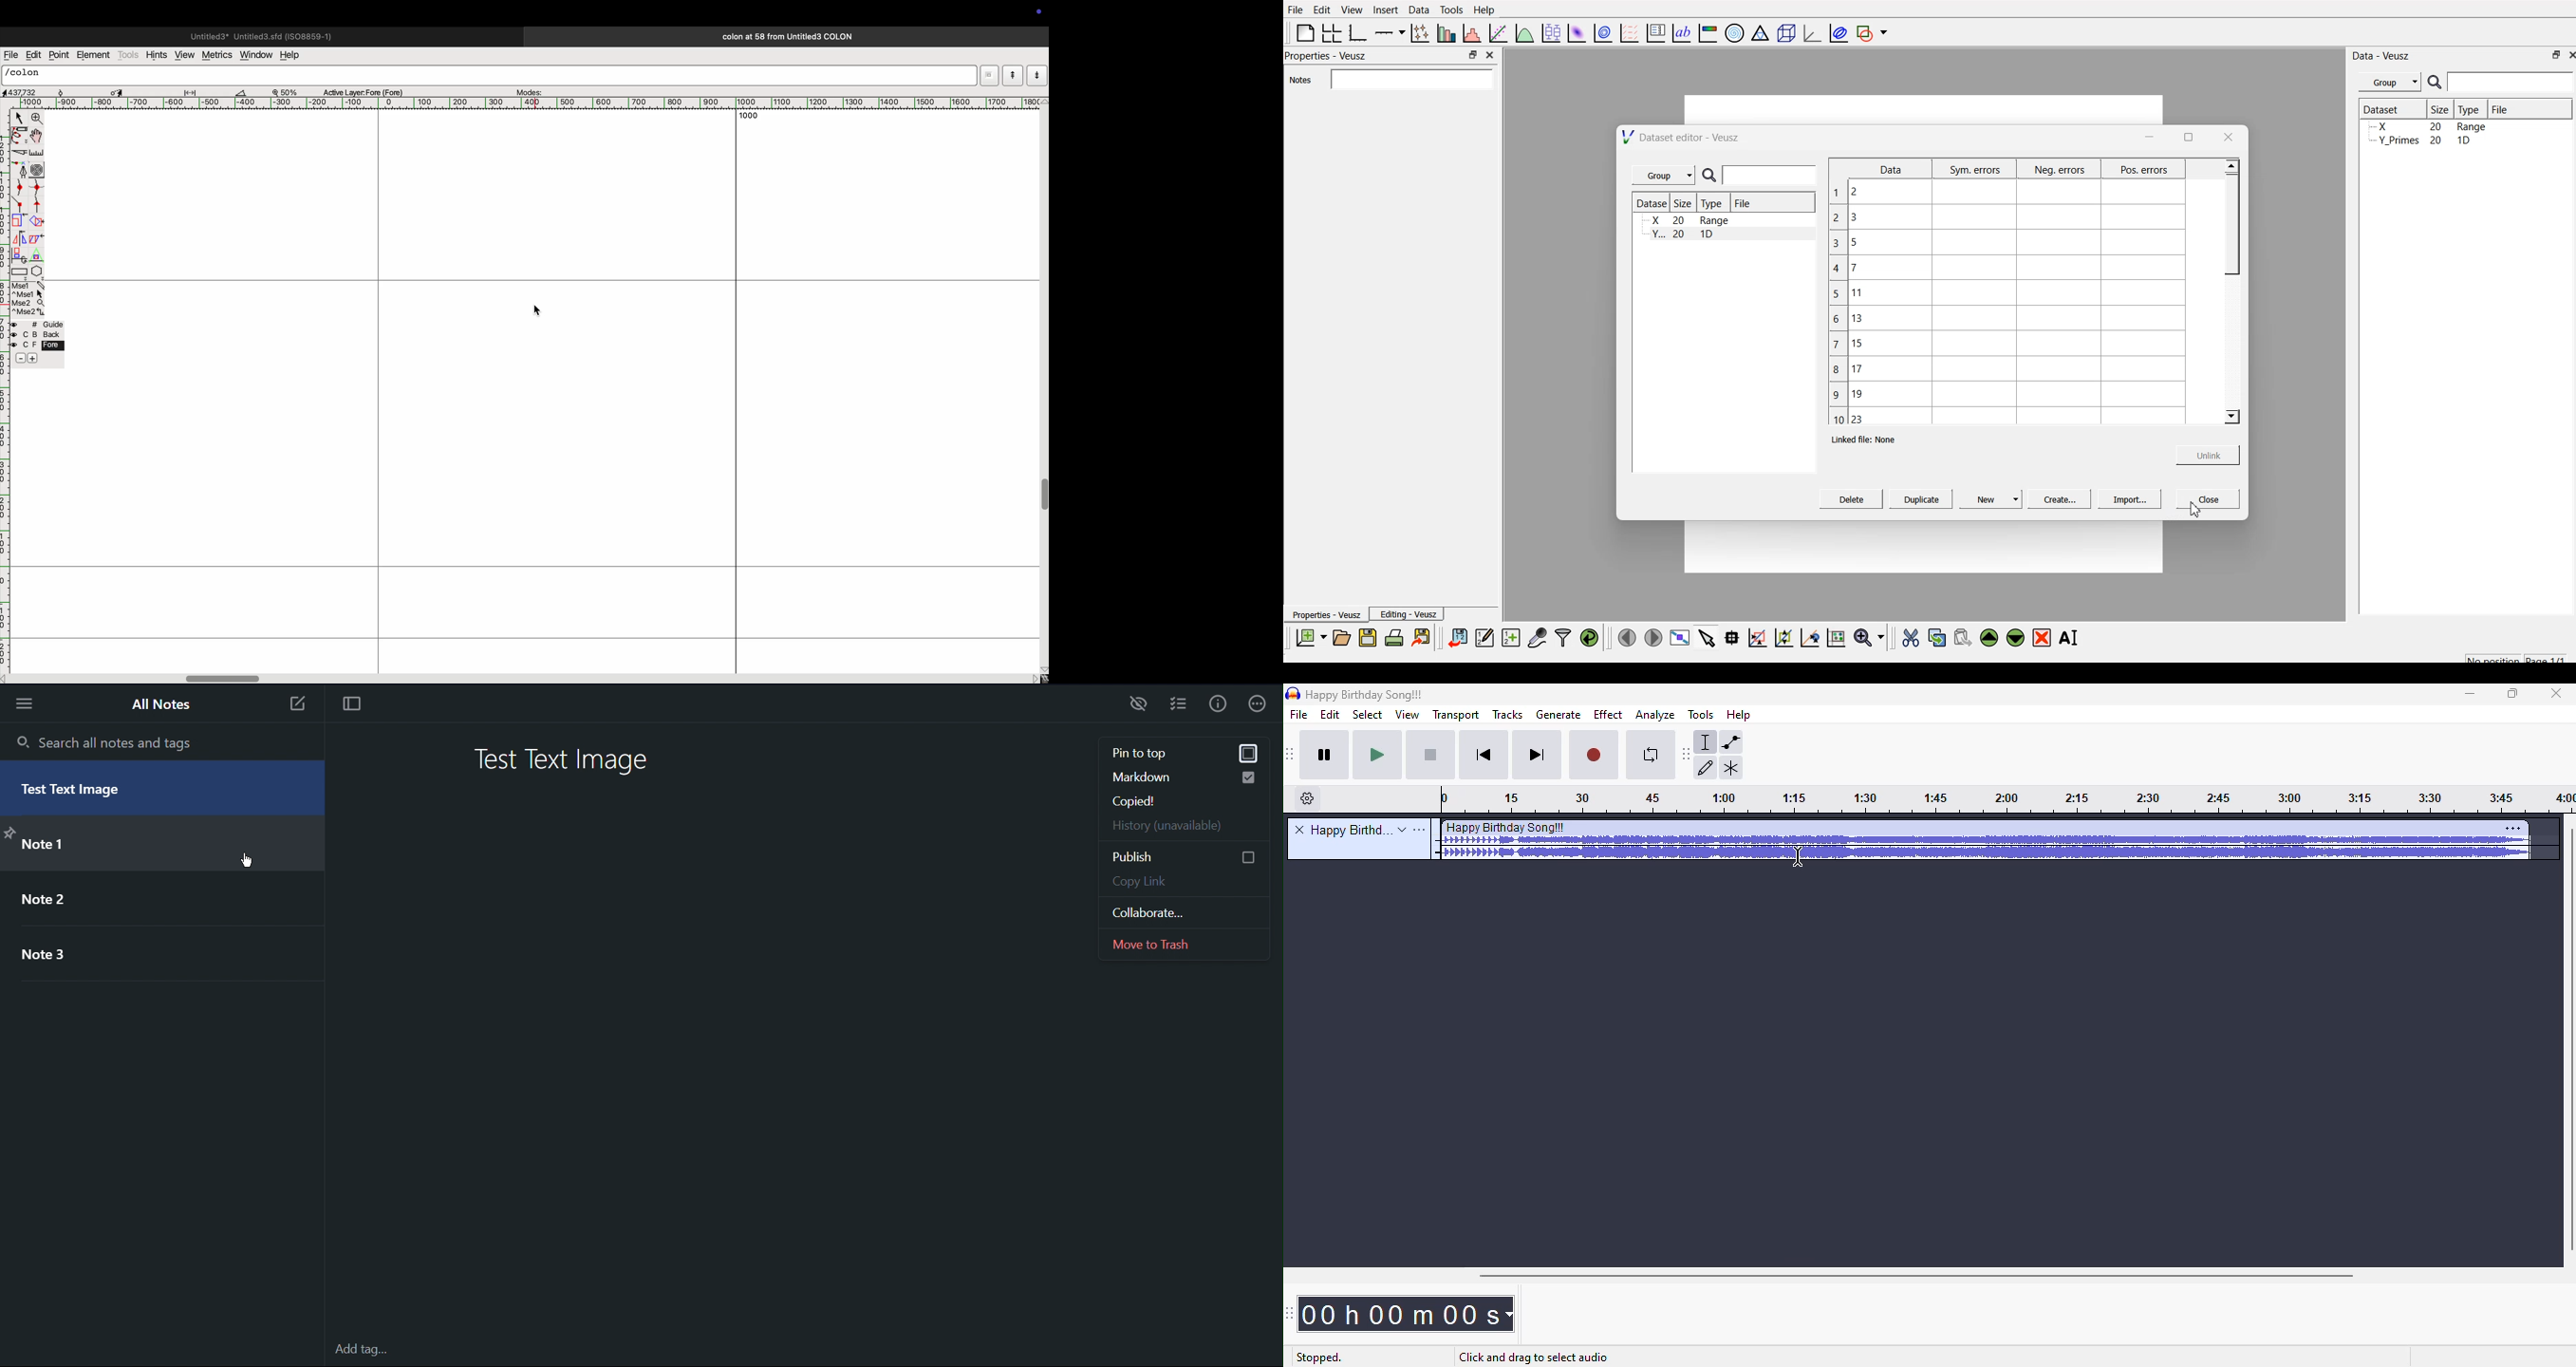  Describe the element at coordinates (1918, 1276) in the screenshot. I see `horizontal scroll bar` at that location.